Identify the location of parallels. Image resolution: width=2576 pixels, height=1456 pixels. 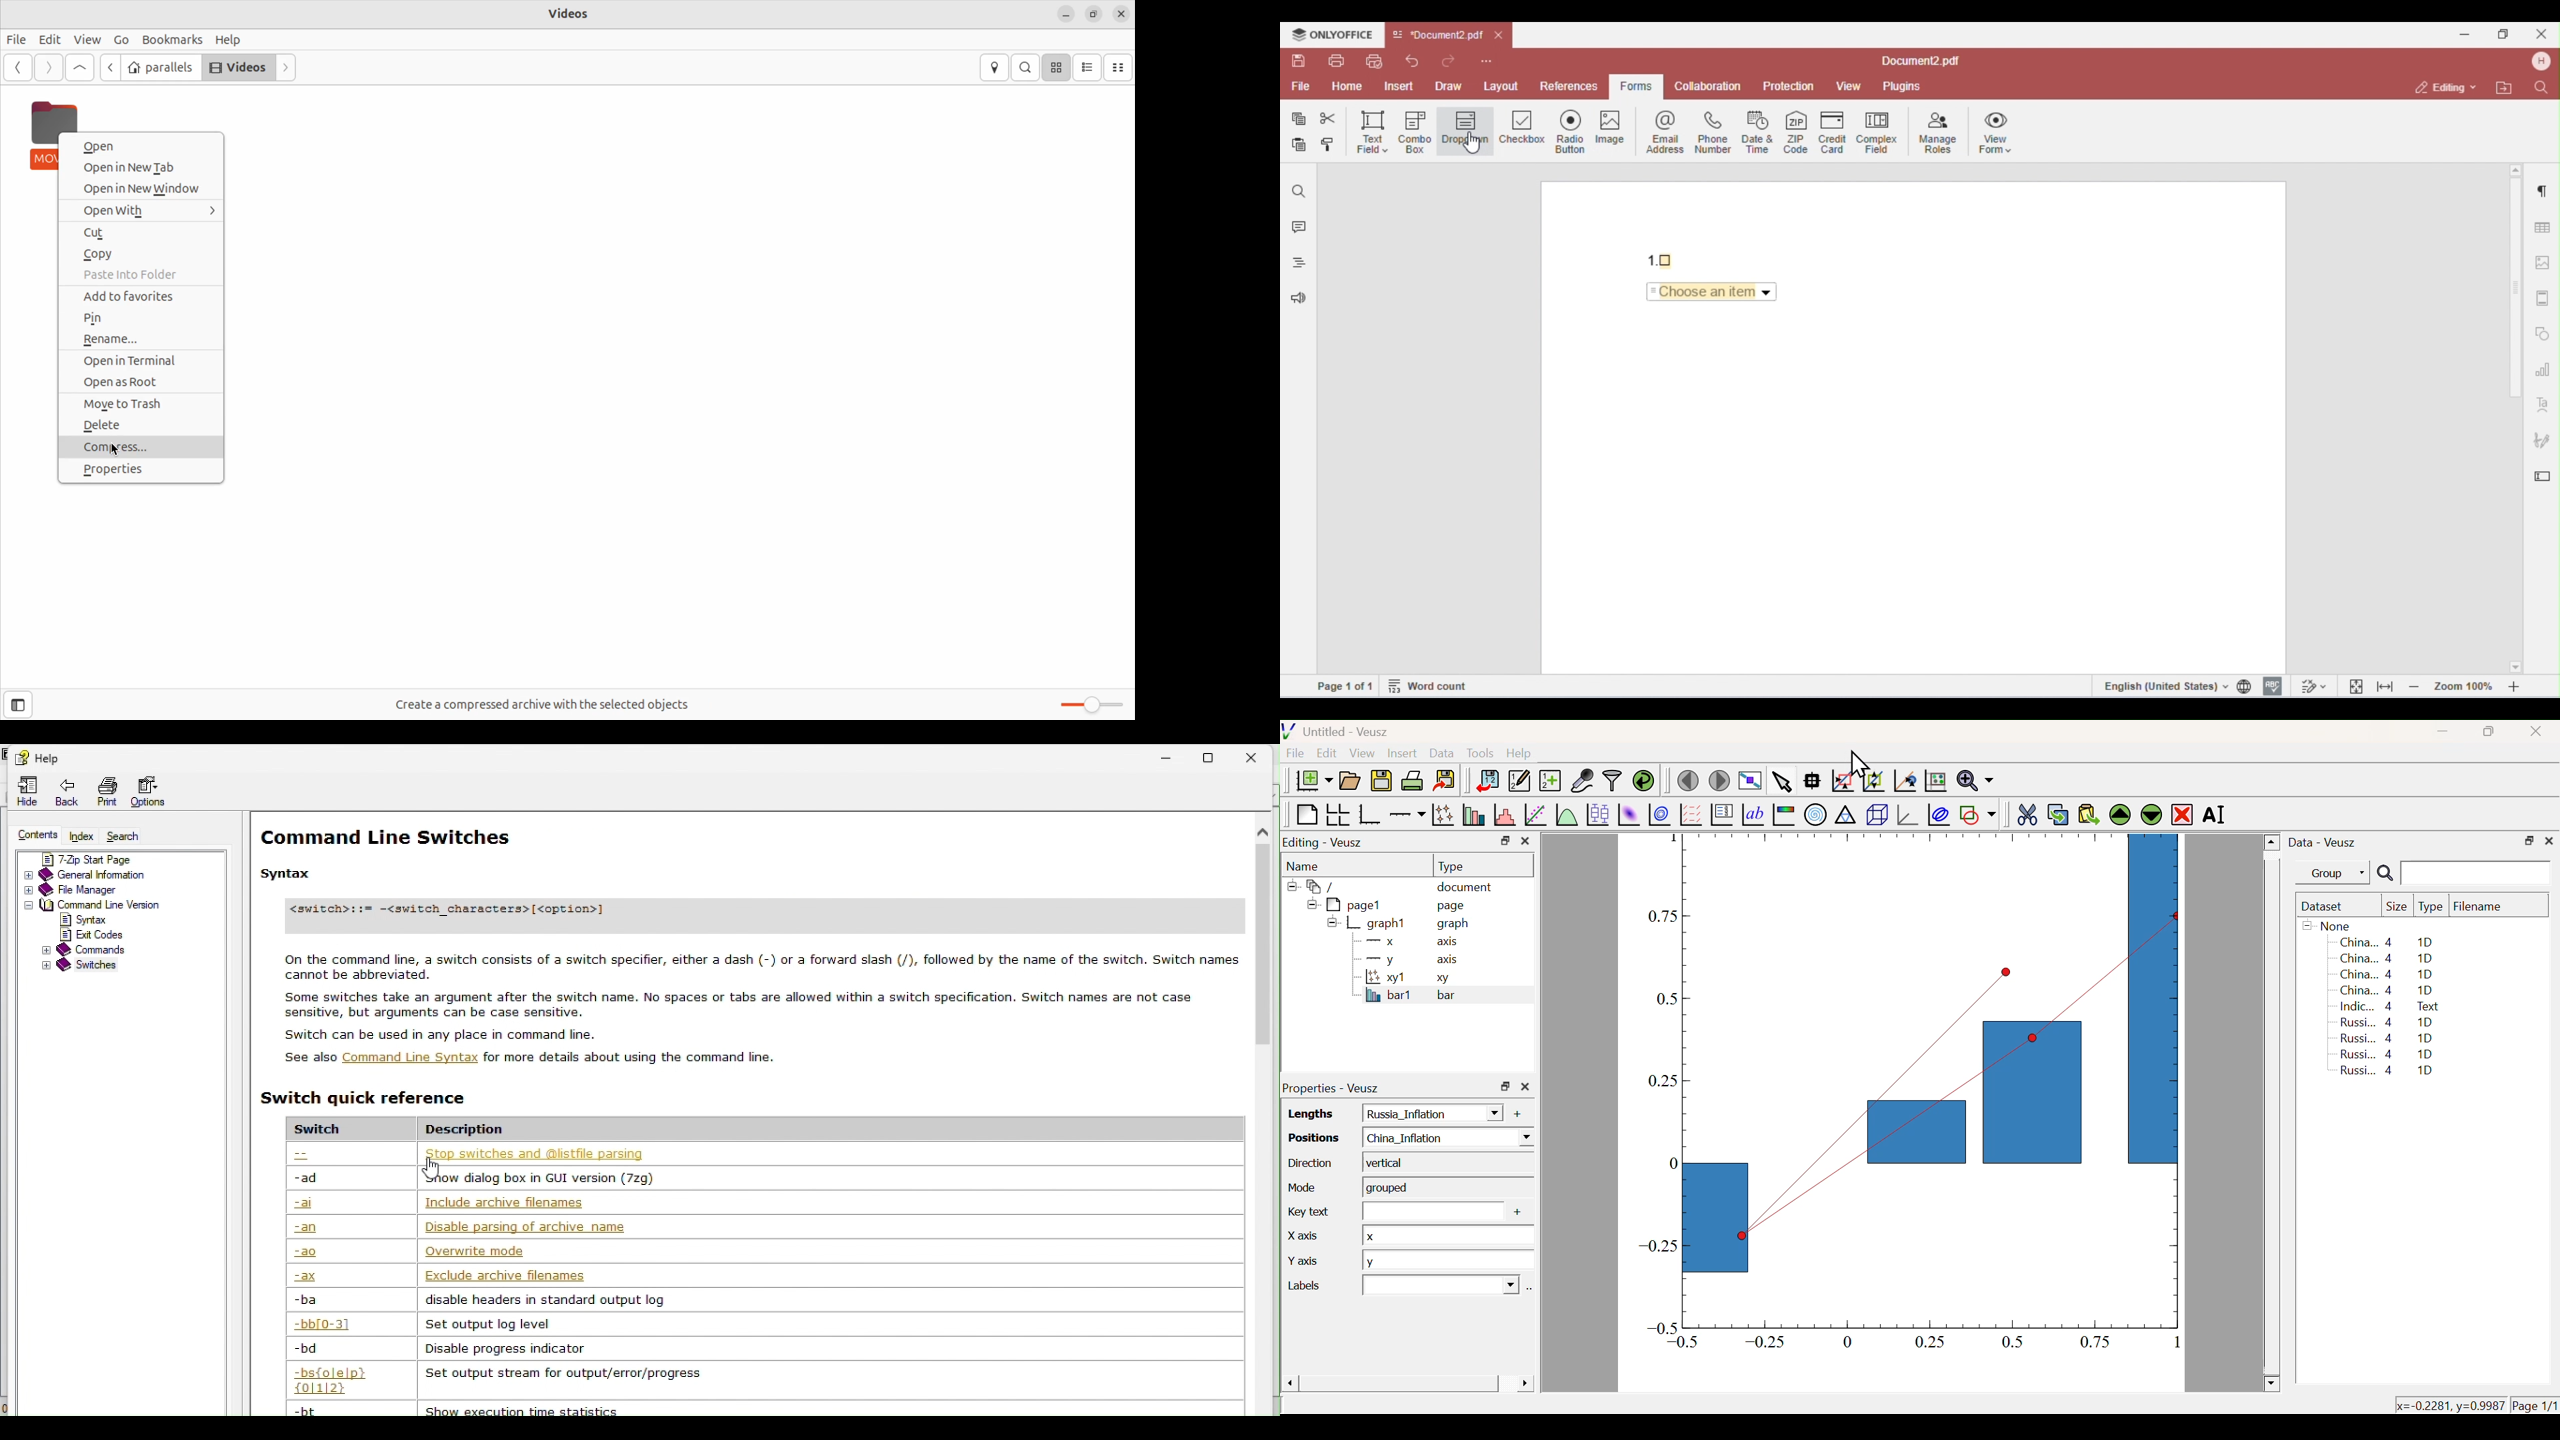
(160, 67).